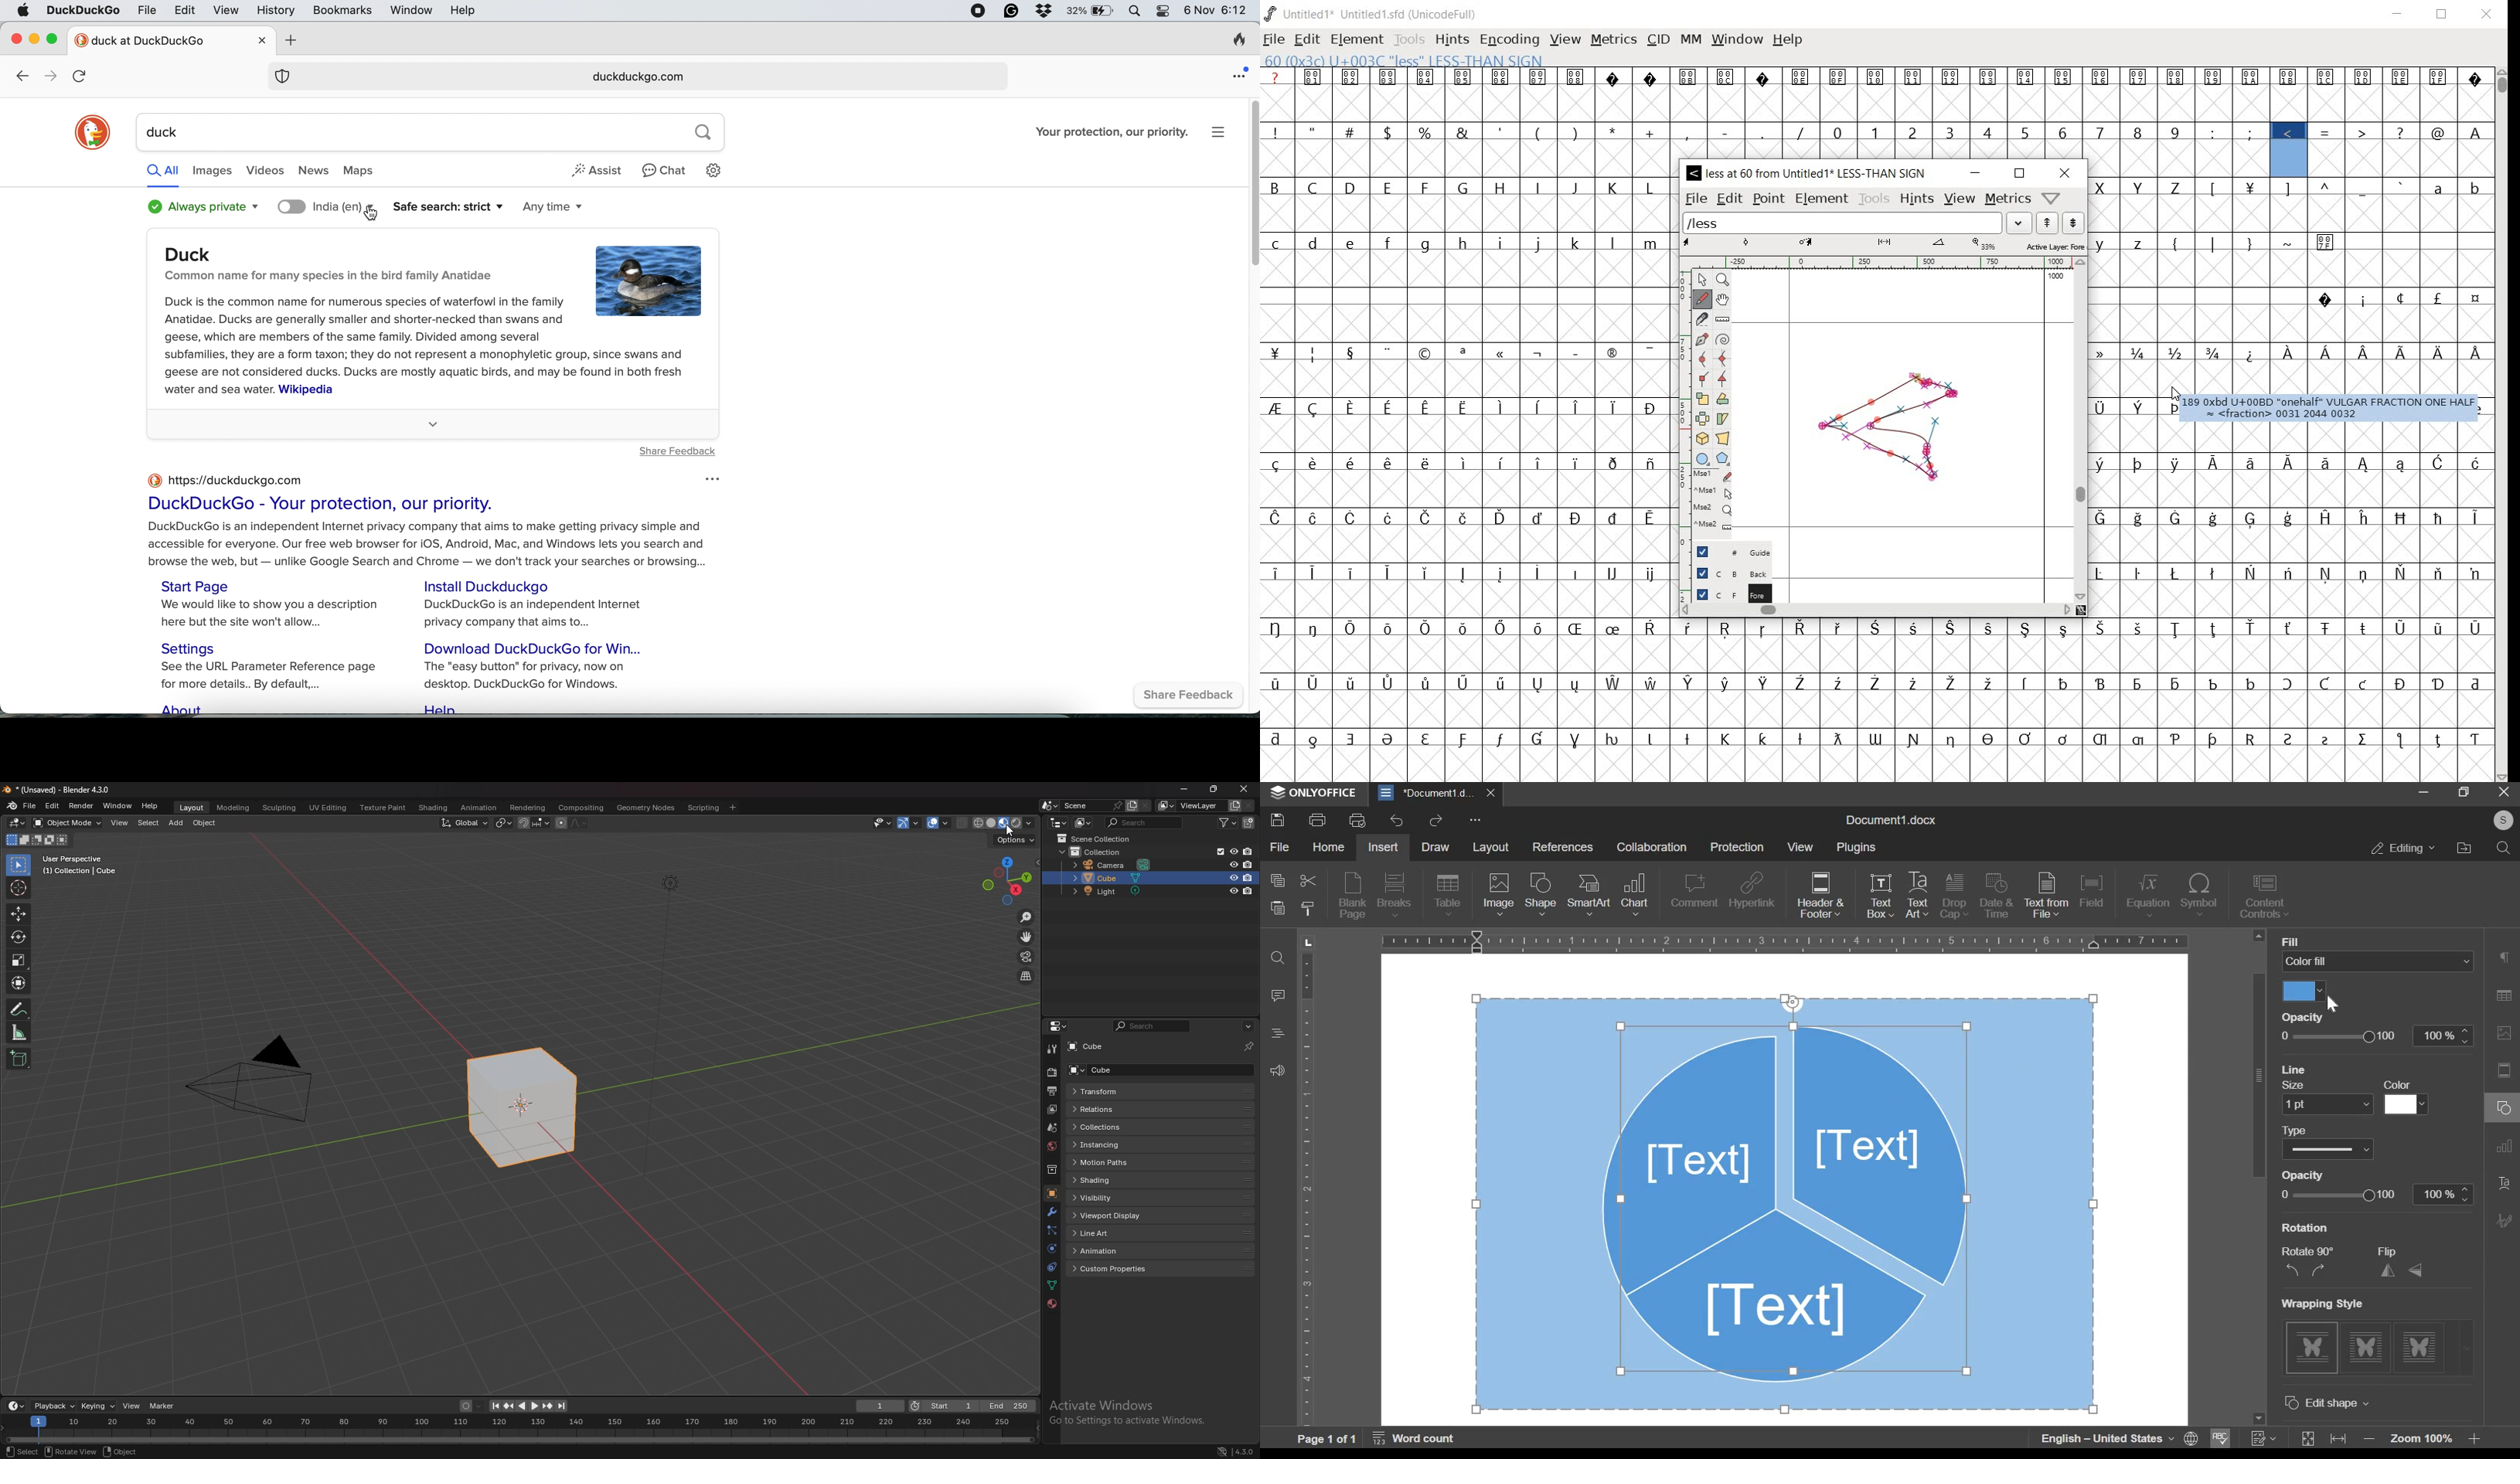 The width and height of the screenshot is (2520, 1484). I want to click on rectangle or ellipse, so click(1705, 458).